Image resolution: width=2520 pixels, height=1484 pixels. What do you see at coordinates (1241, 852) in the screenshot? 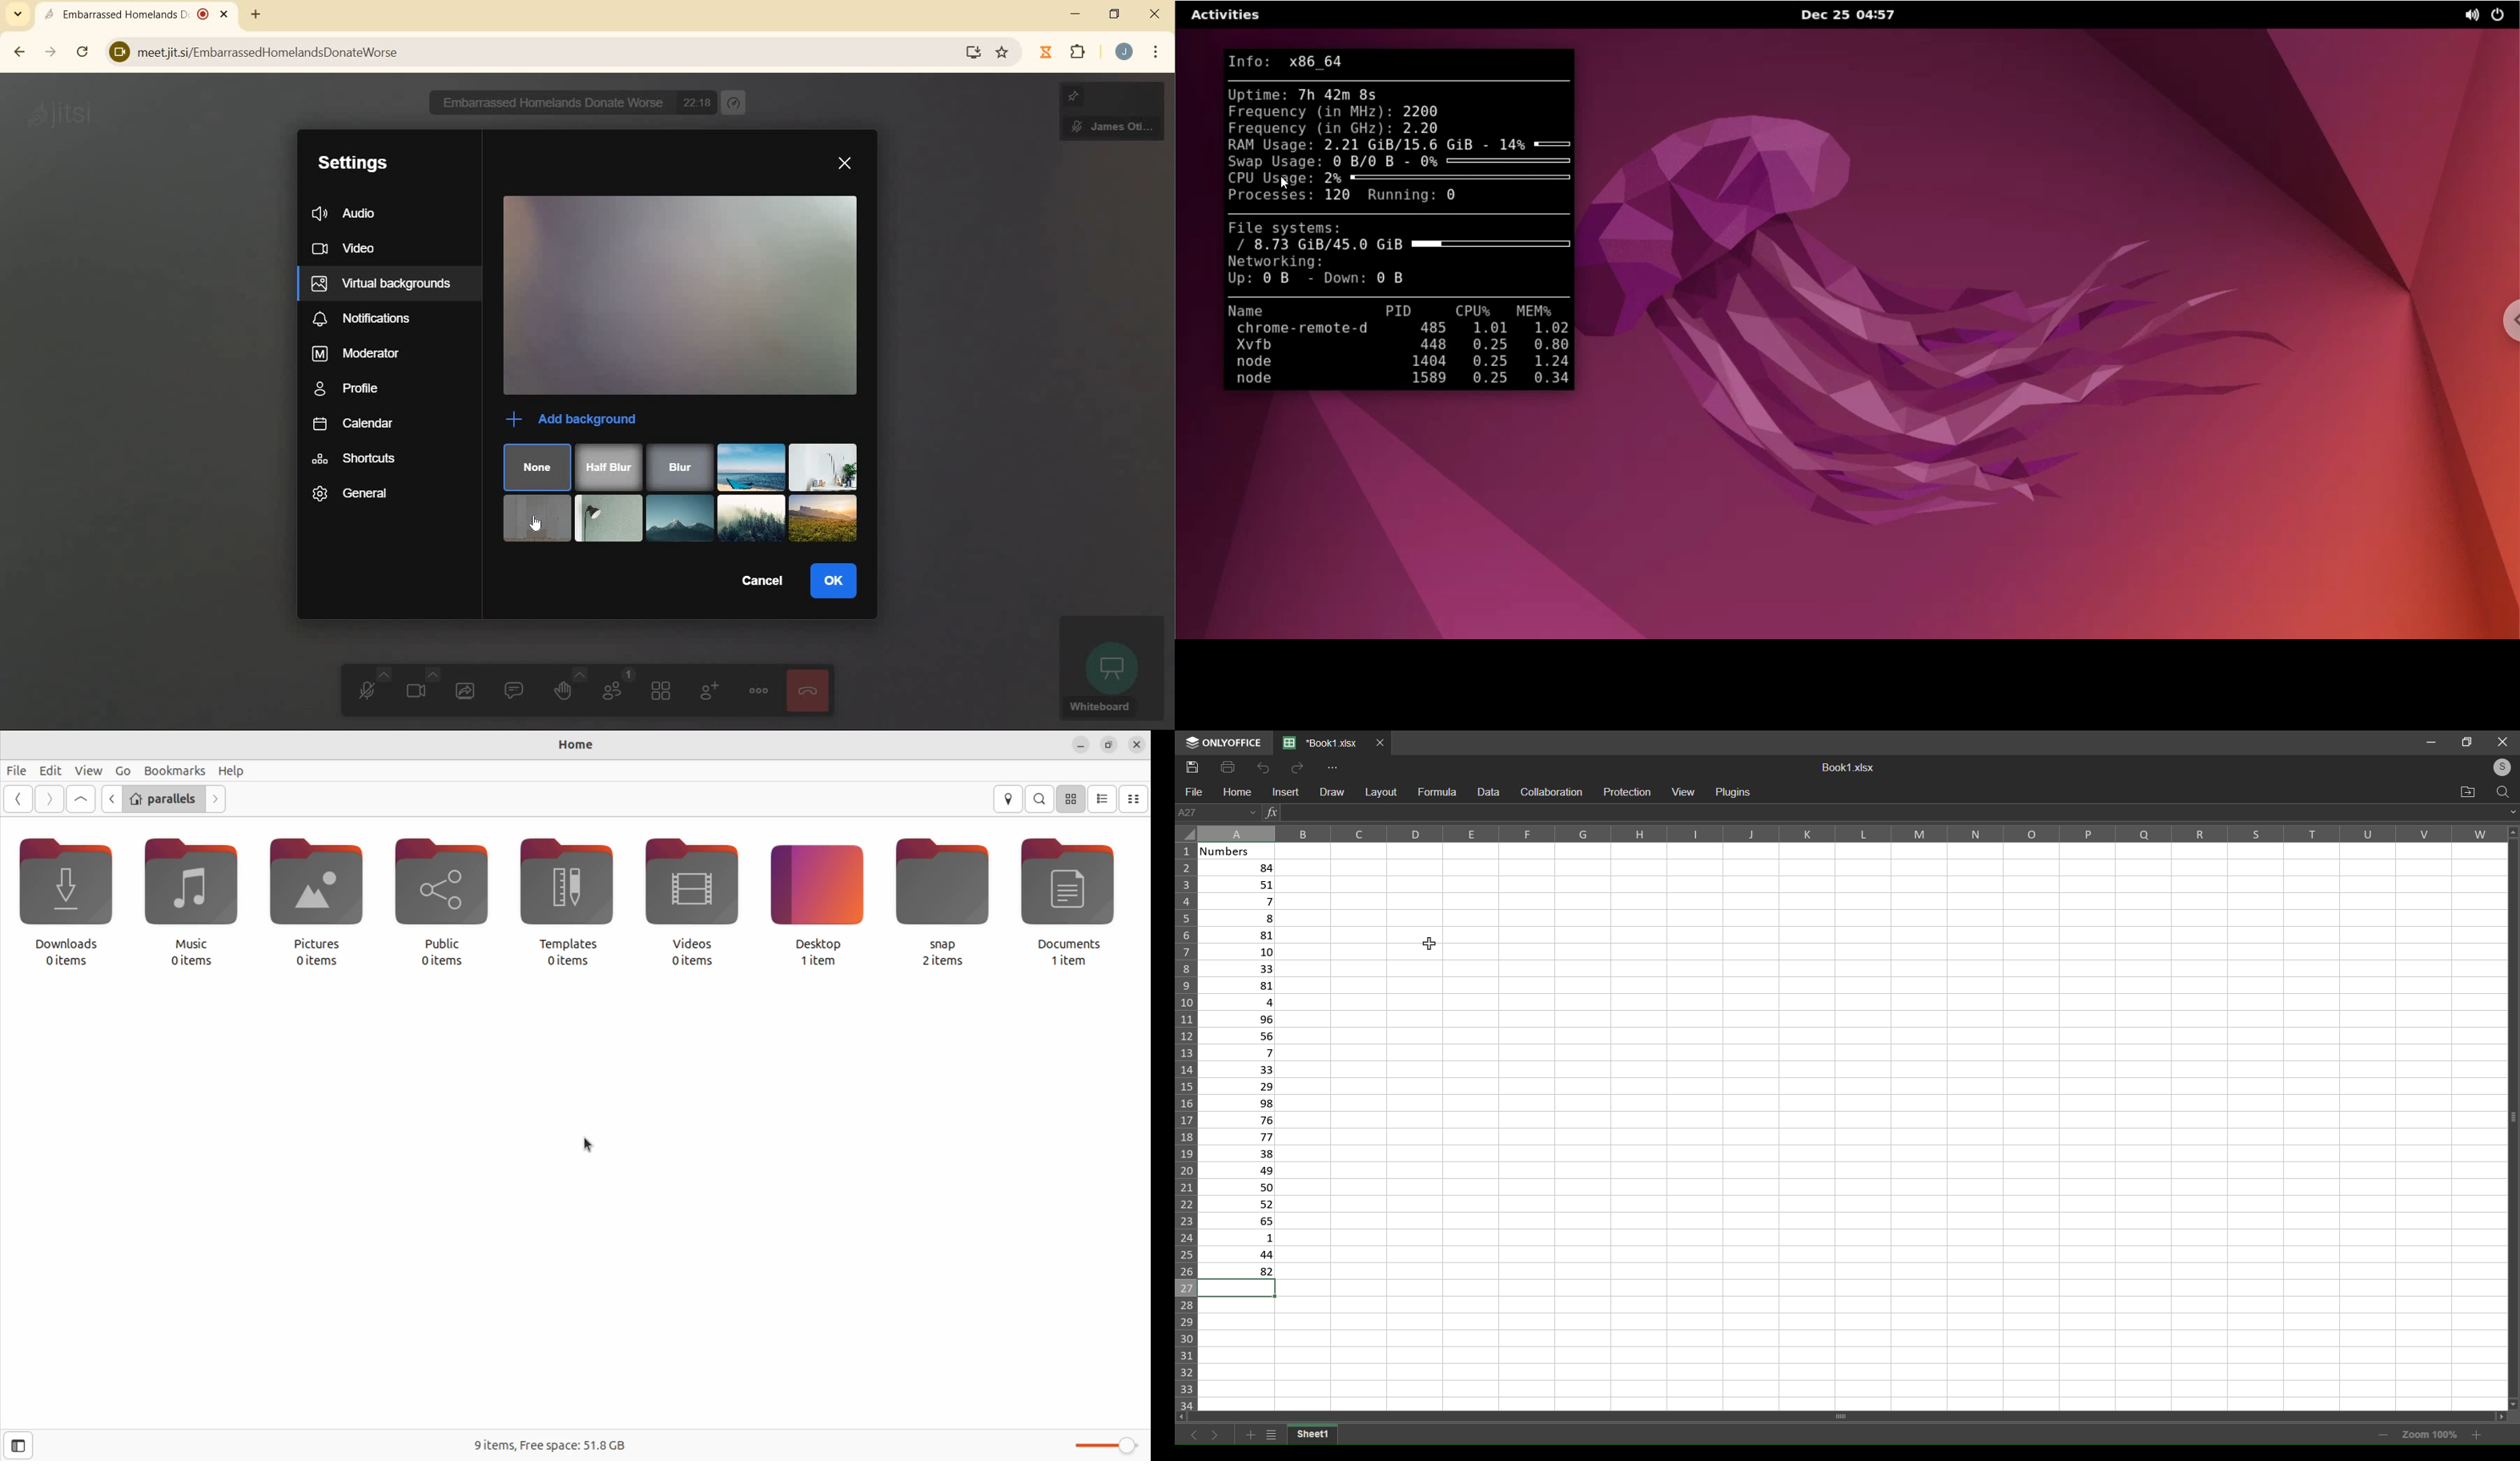
I see `Numbers` at bounding box center [1241, 852].